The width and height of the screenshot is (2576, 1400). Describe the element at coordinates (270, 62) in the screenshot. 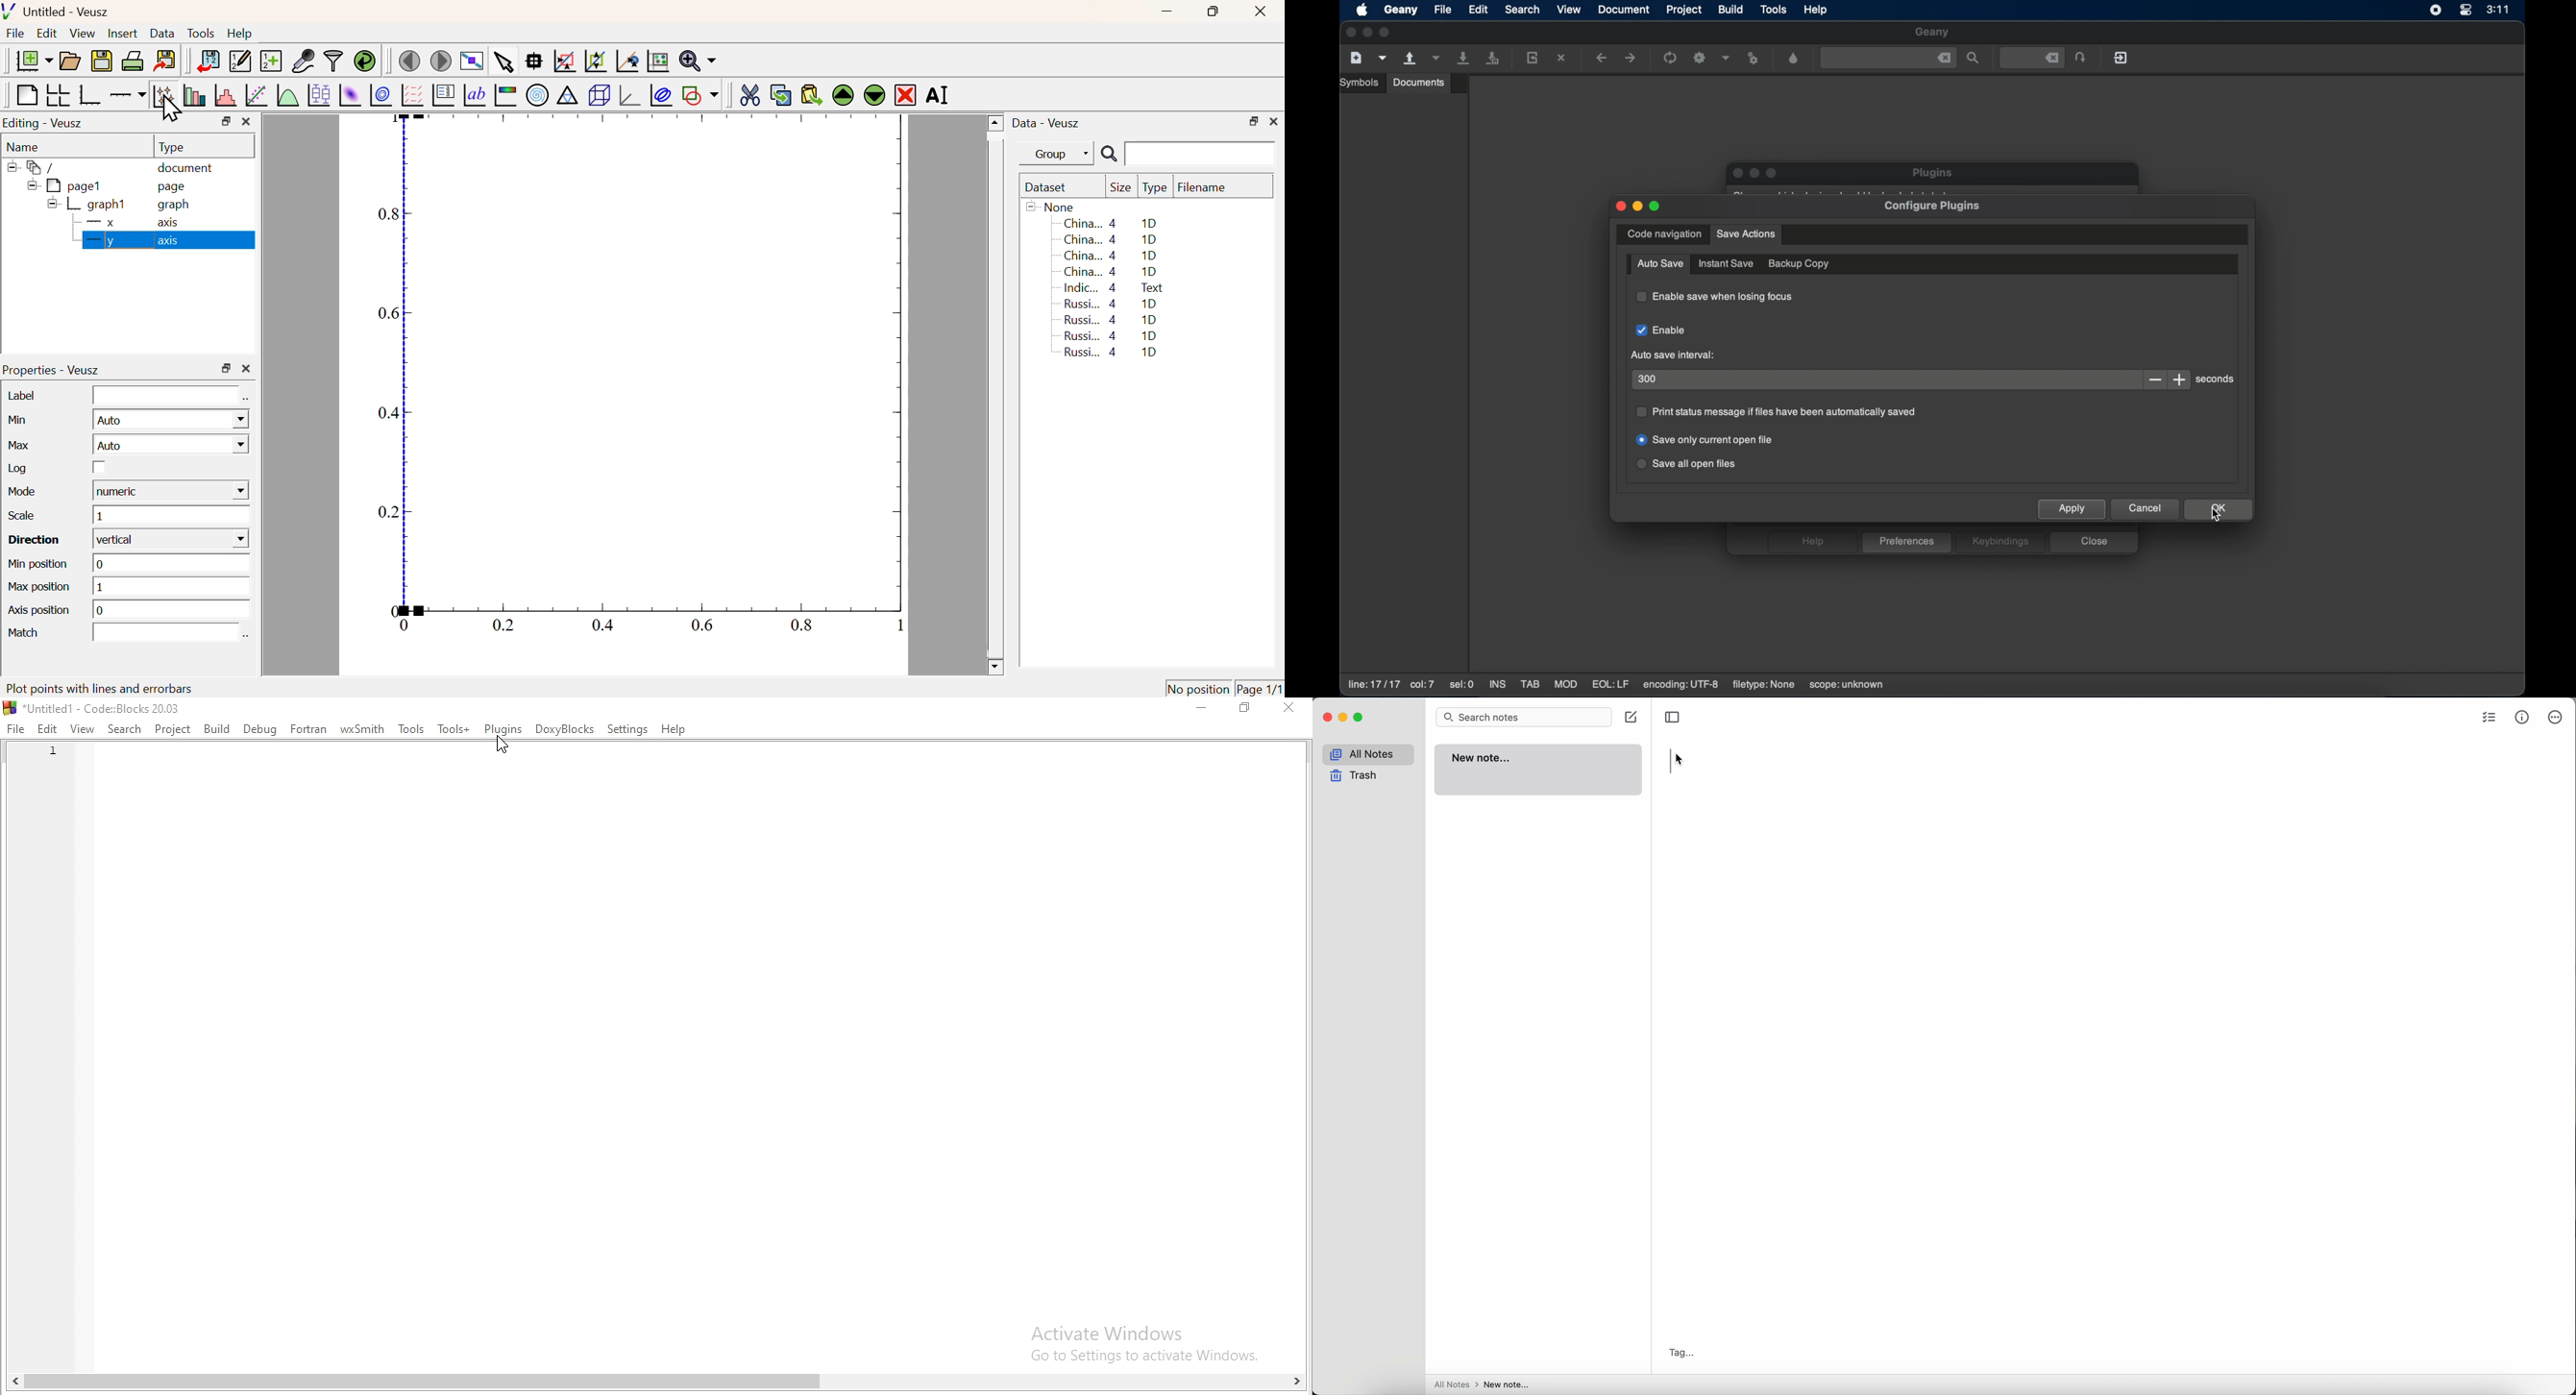

I see `Create new dataset` at that location.